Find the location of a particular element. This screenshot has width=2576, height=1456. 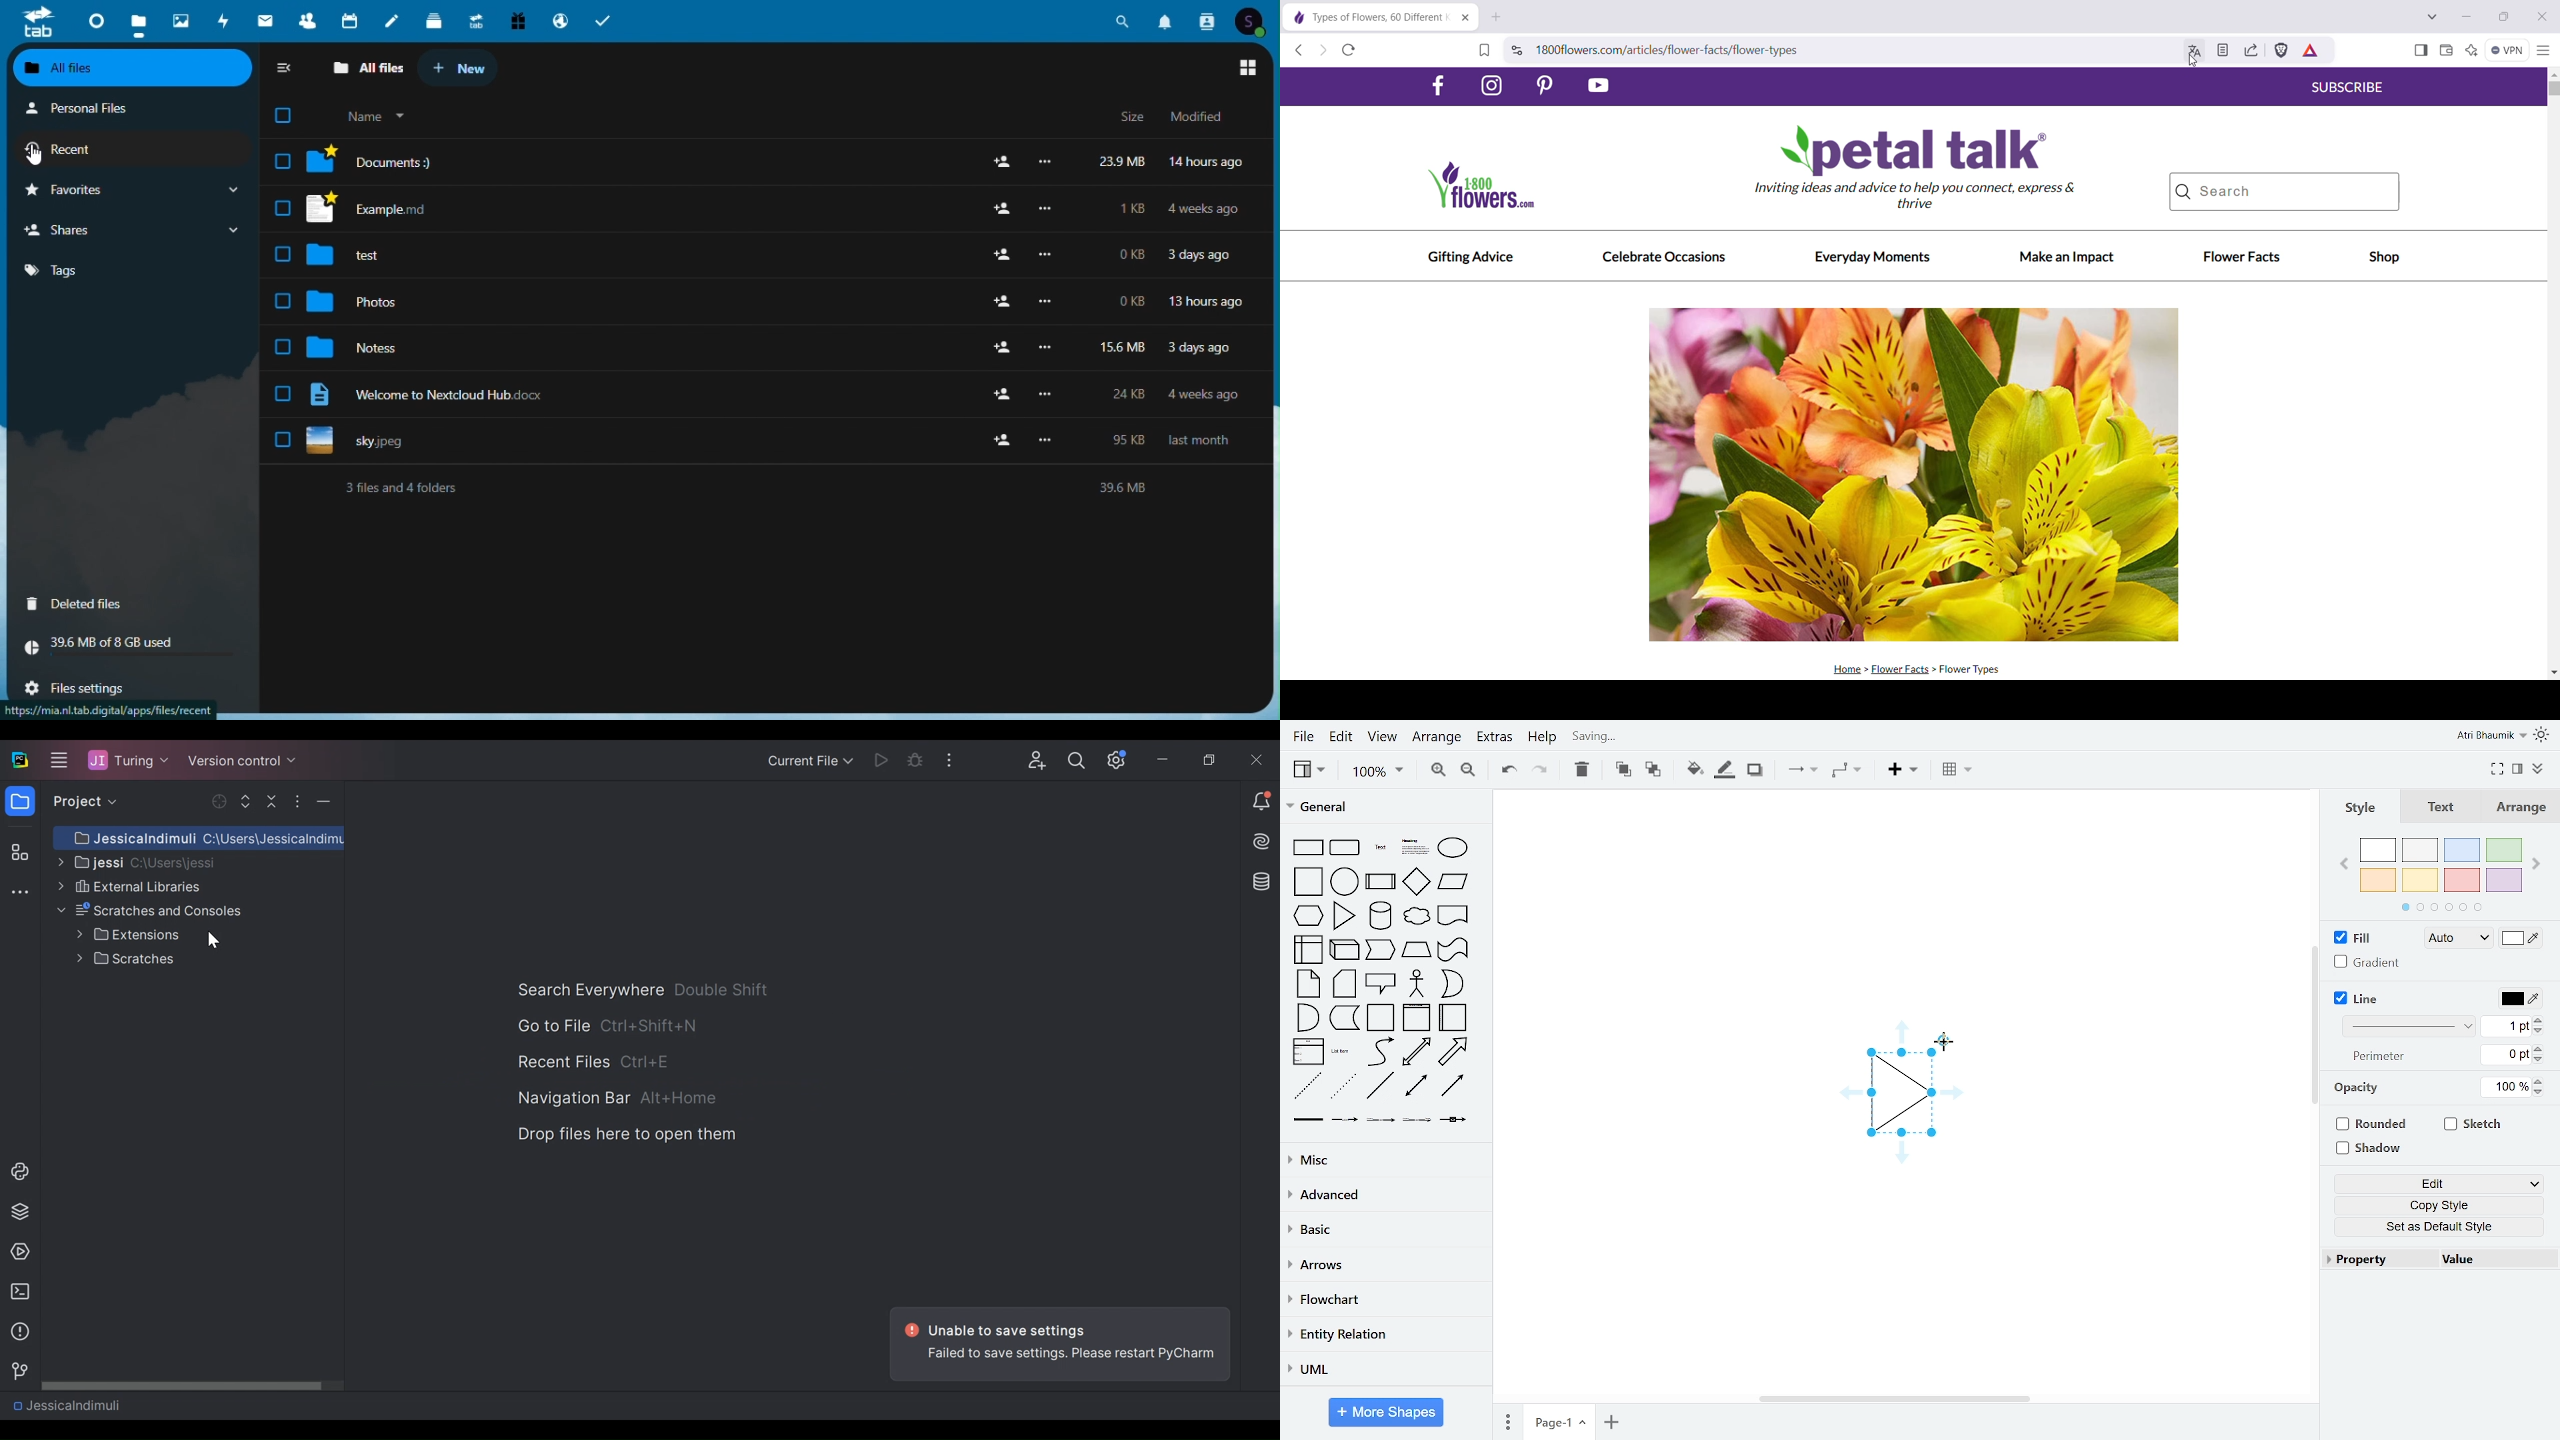

heading is located at coordinates (1413, 848).